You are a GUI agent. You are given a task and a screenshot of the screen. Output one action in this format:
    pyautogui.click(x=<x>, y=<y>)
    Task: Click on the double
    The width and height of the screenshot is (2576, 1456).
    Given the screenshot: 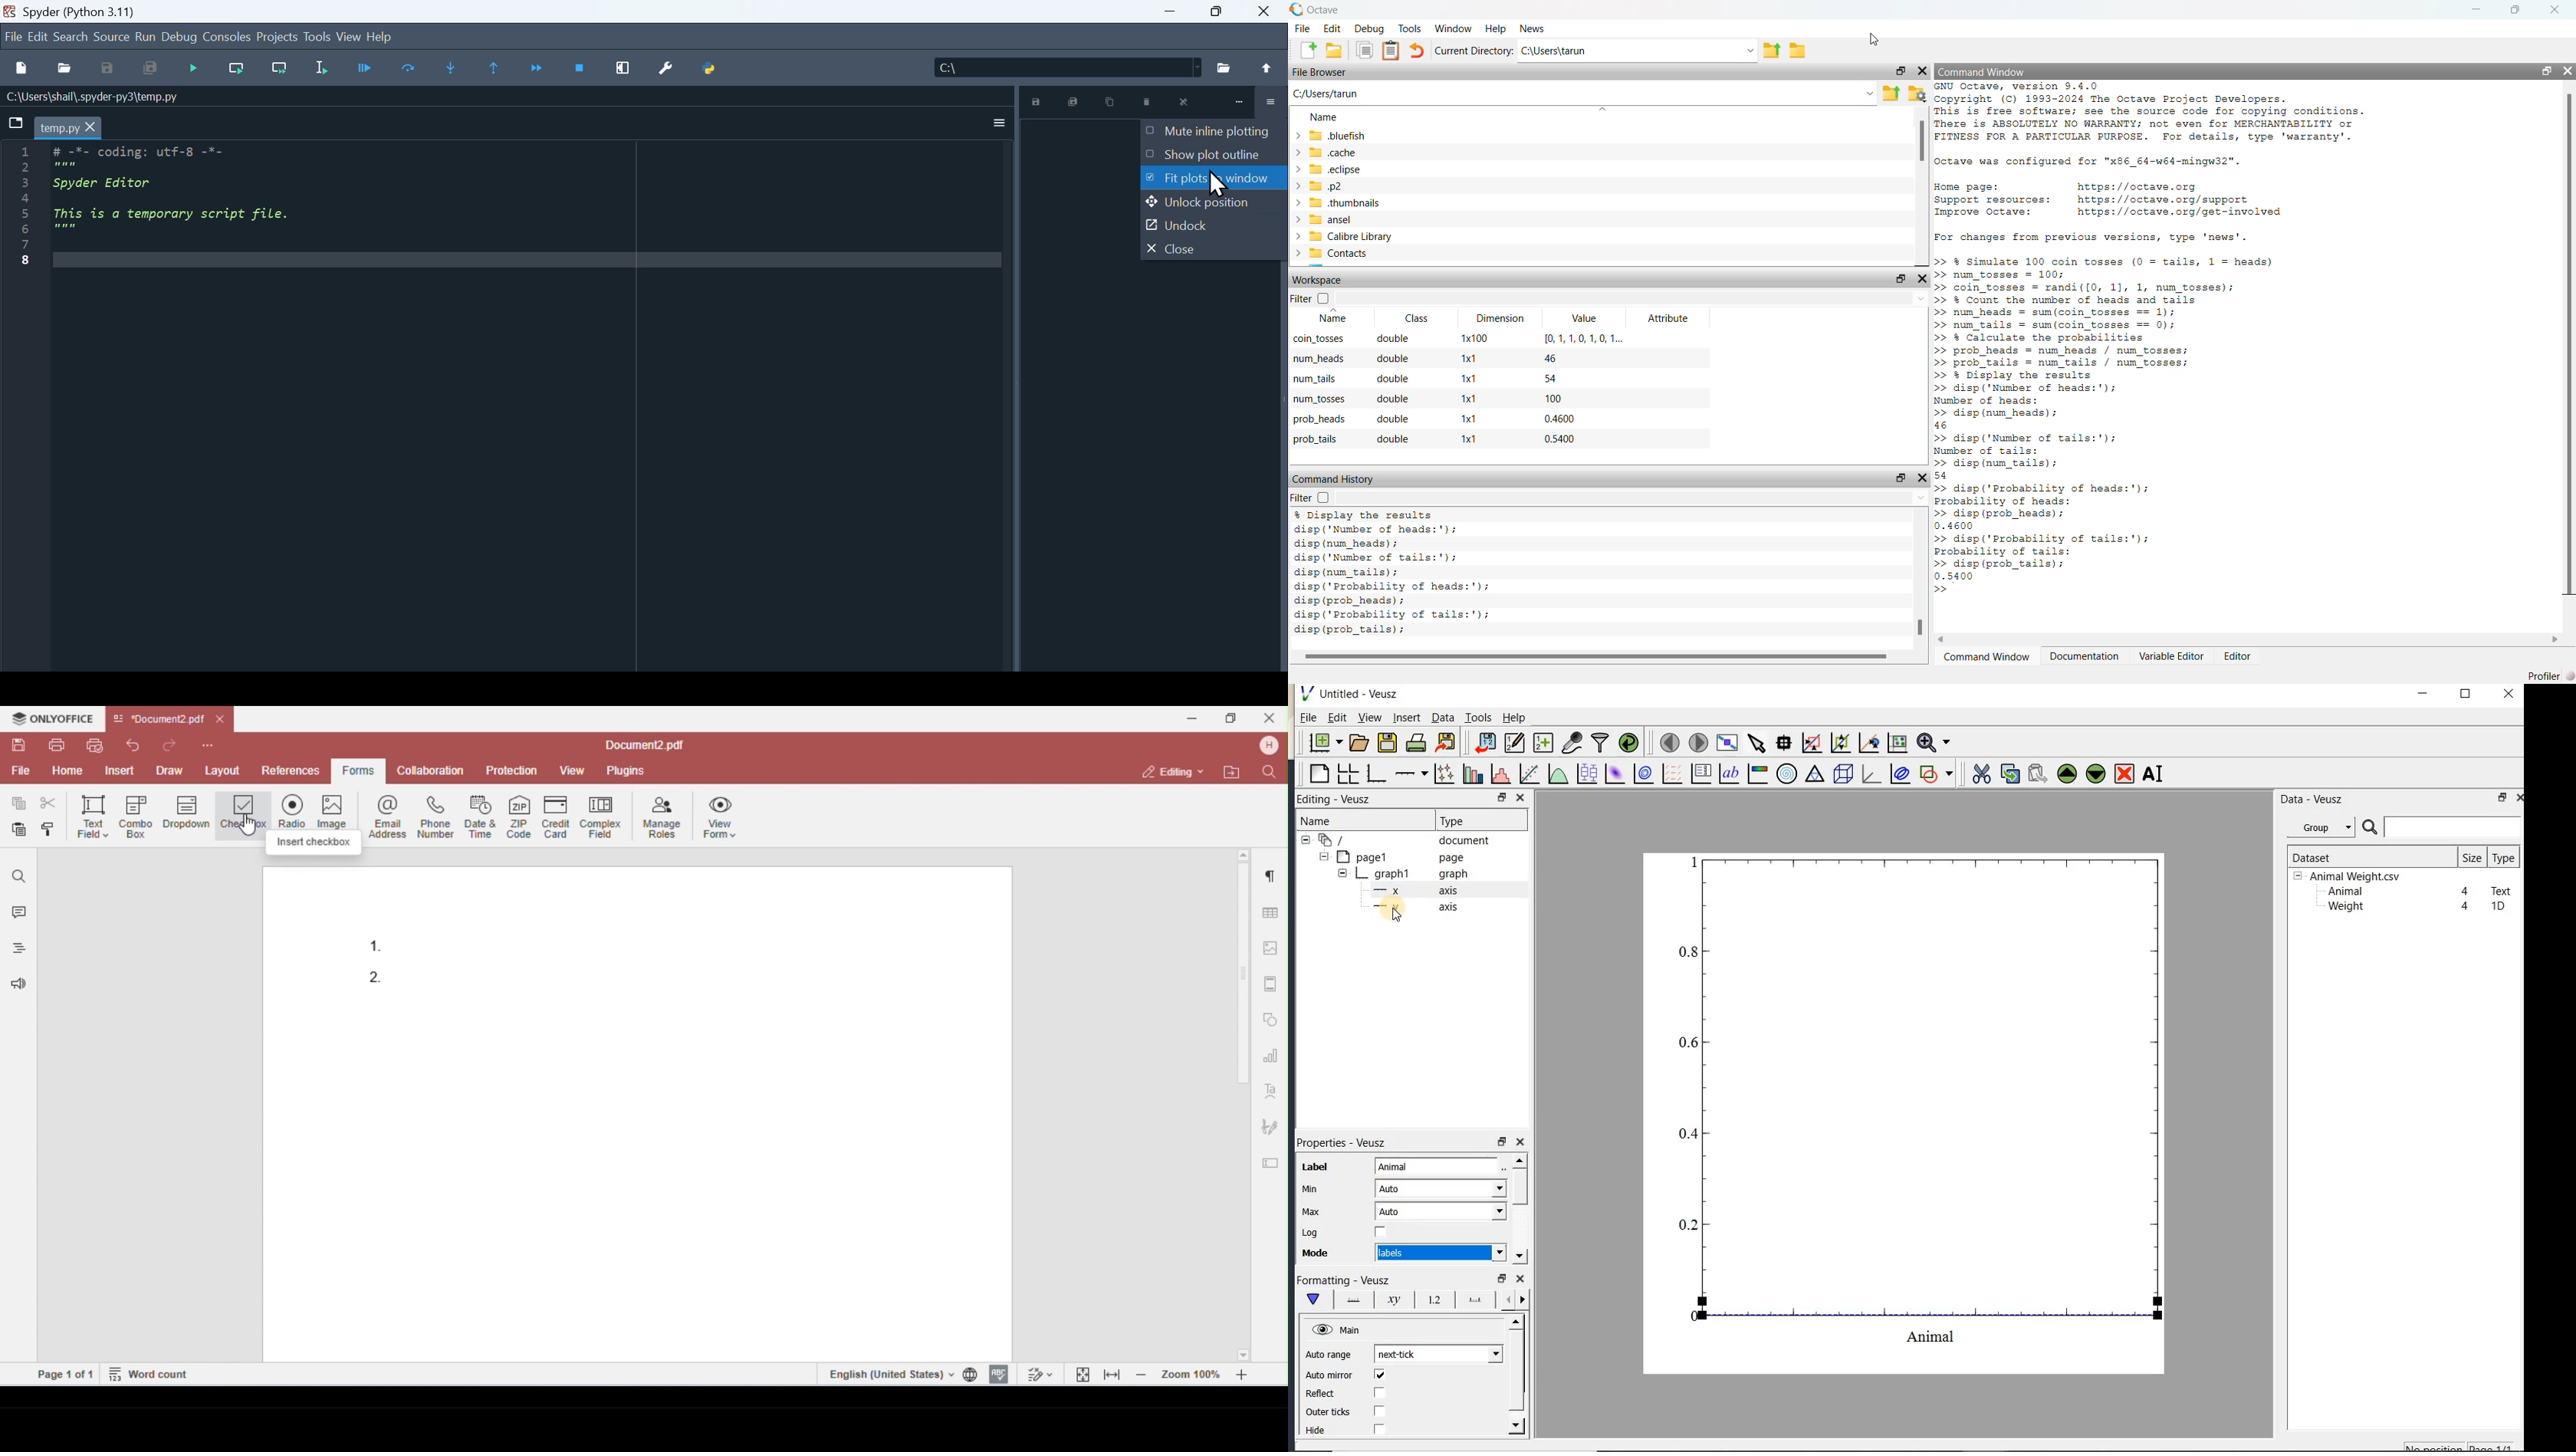 What is the action you would take?
    pyautogui.click(x=1394, y=398)
    